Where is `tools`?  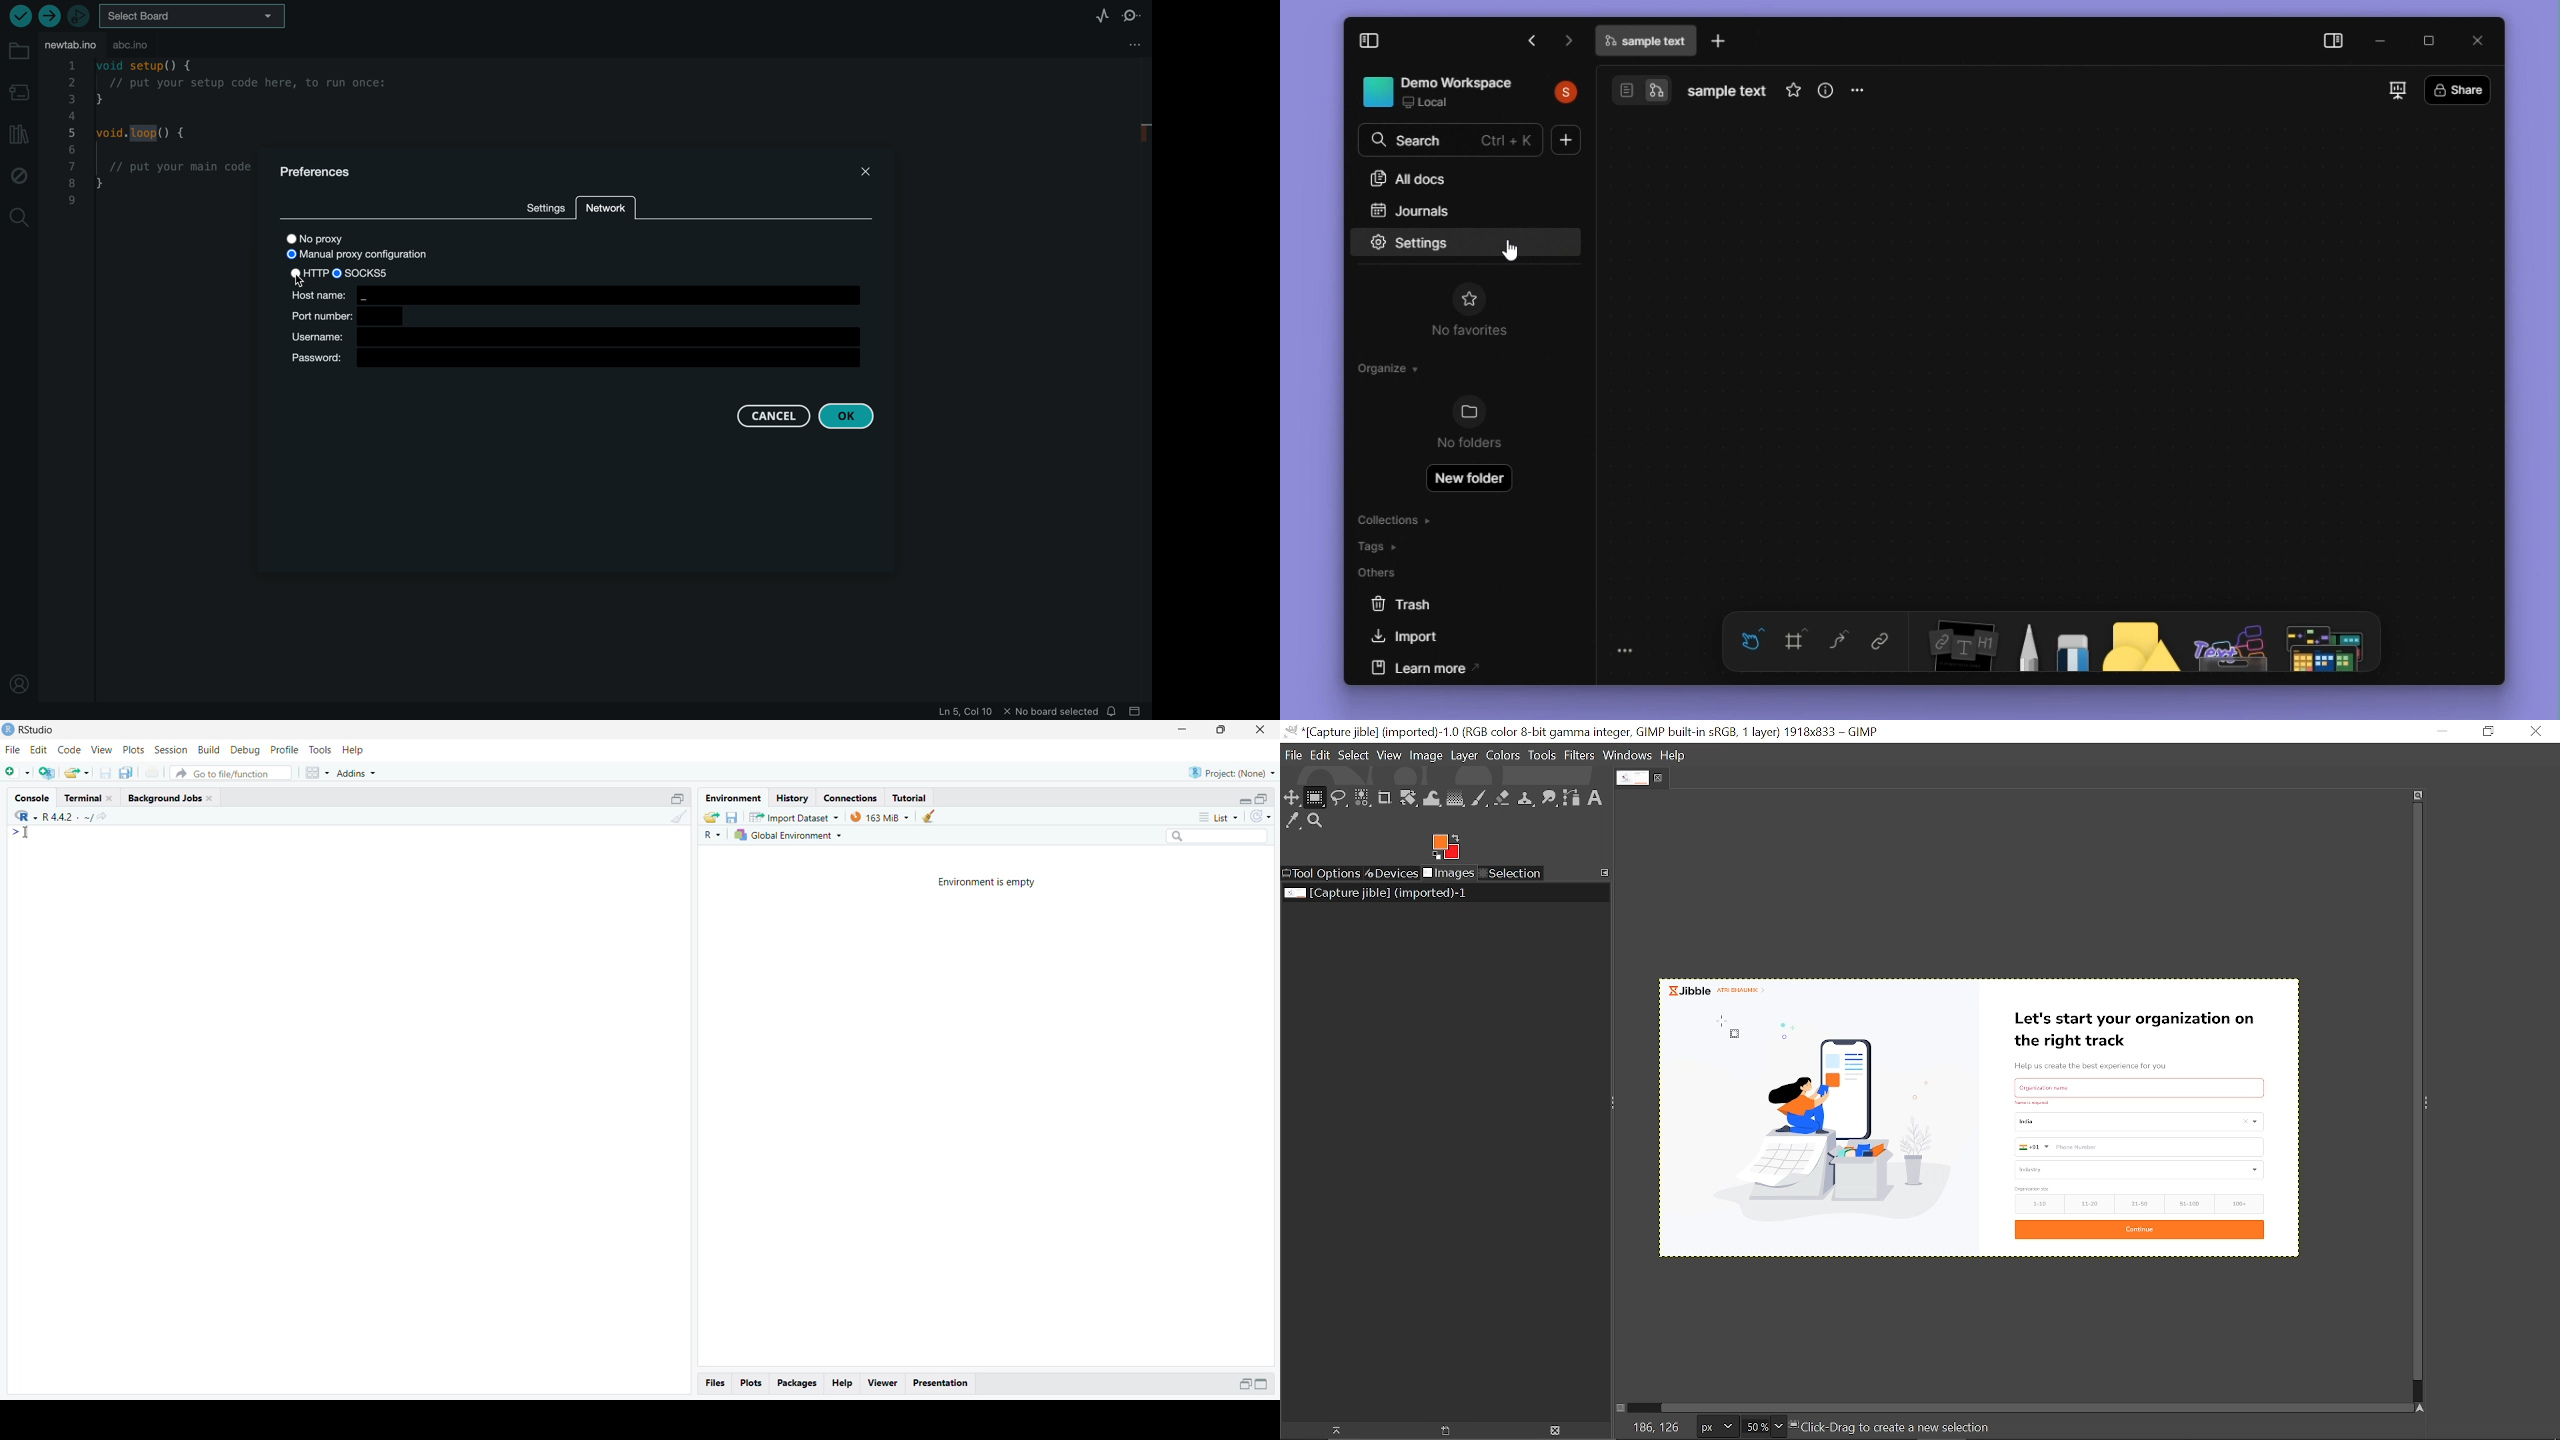 tools is located at coordinates (321, 749).